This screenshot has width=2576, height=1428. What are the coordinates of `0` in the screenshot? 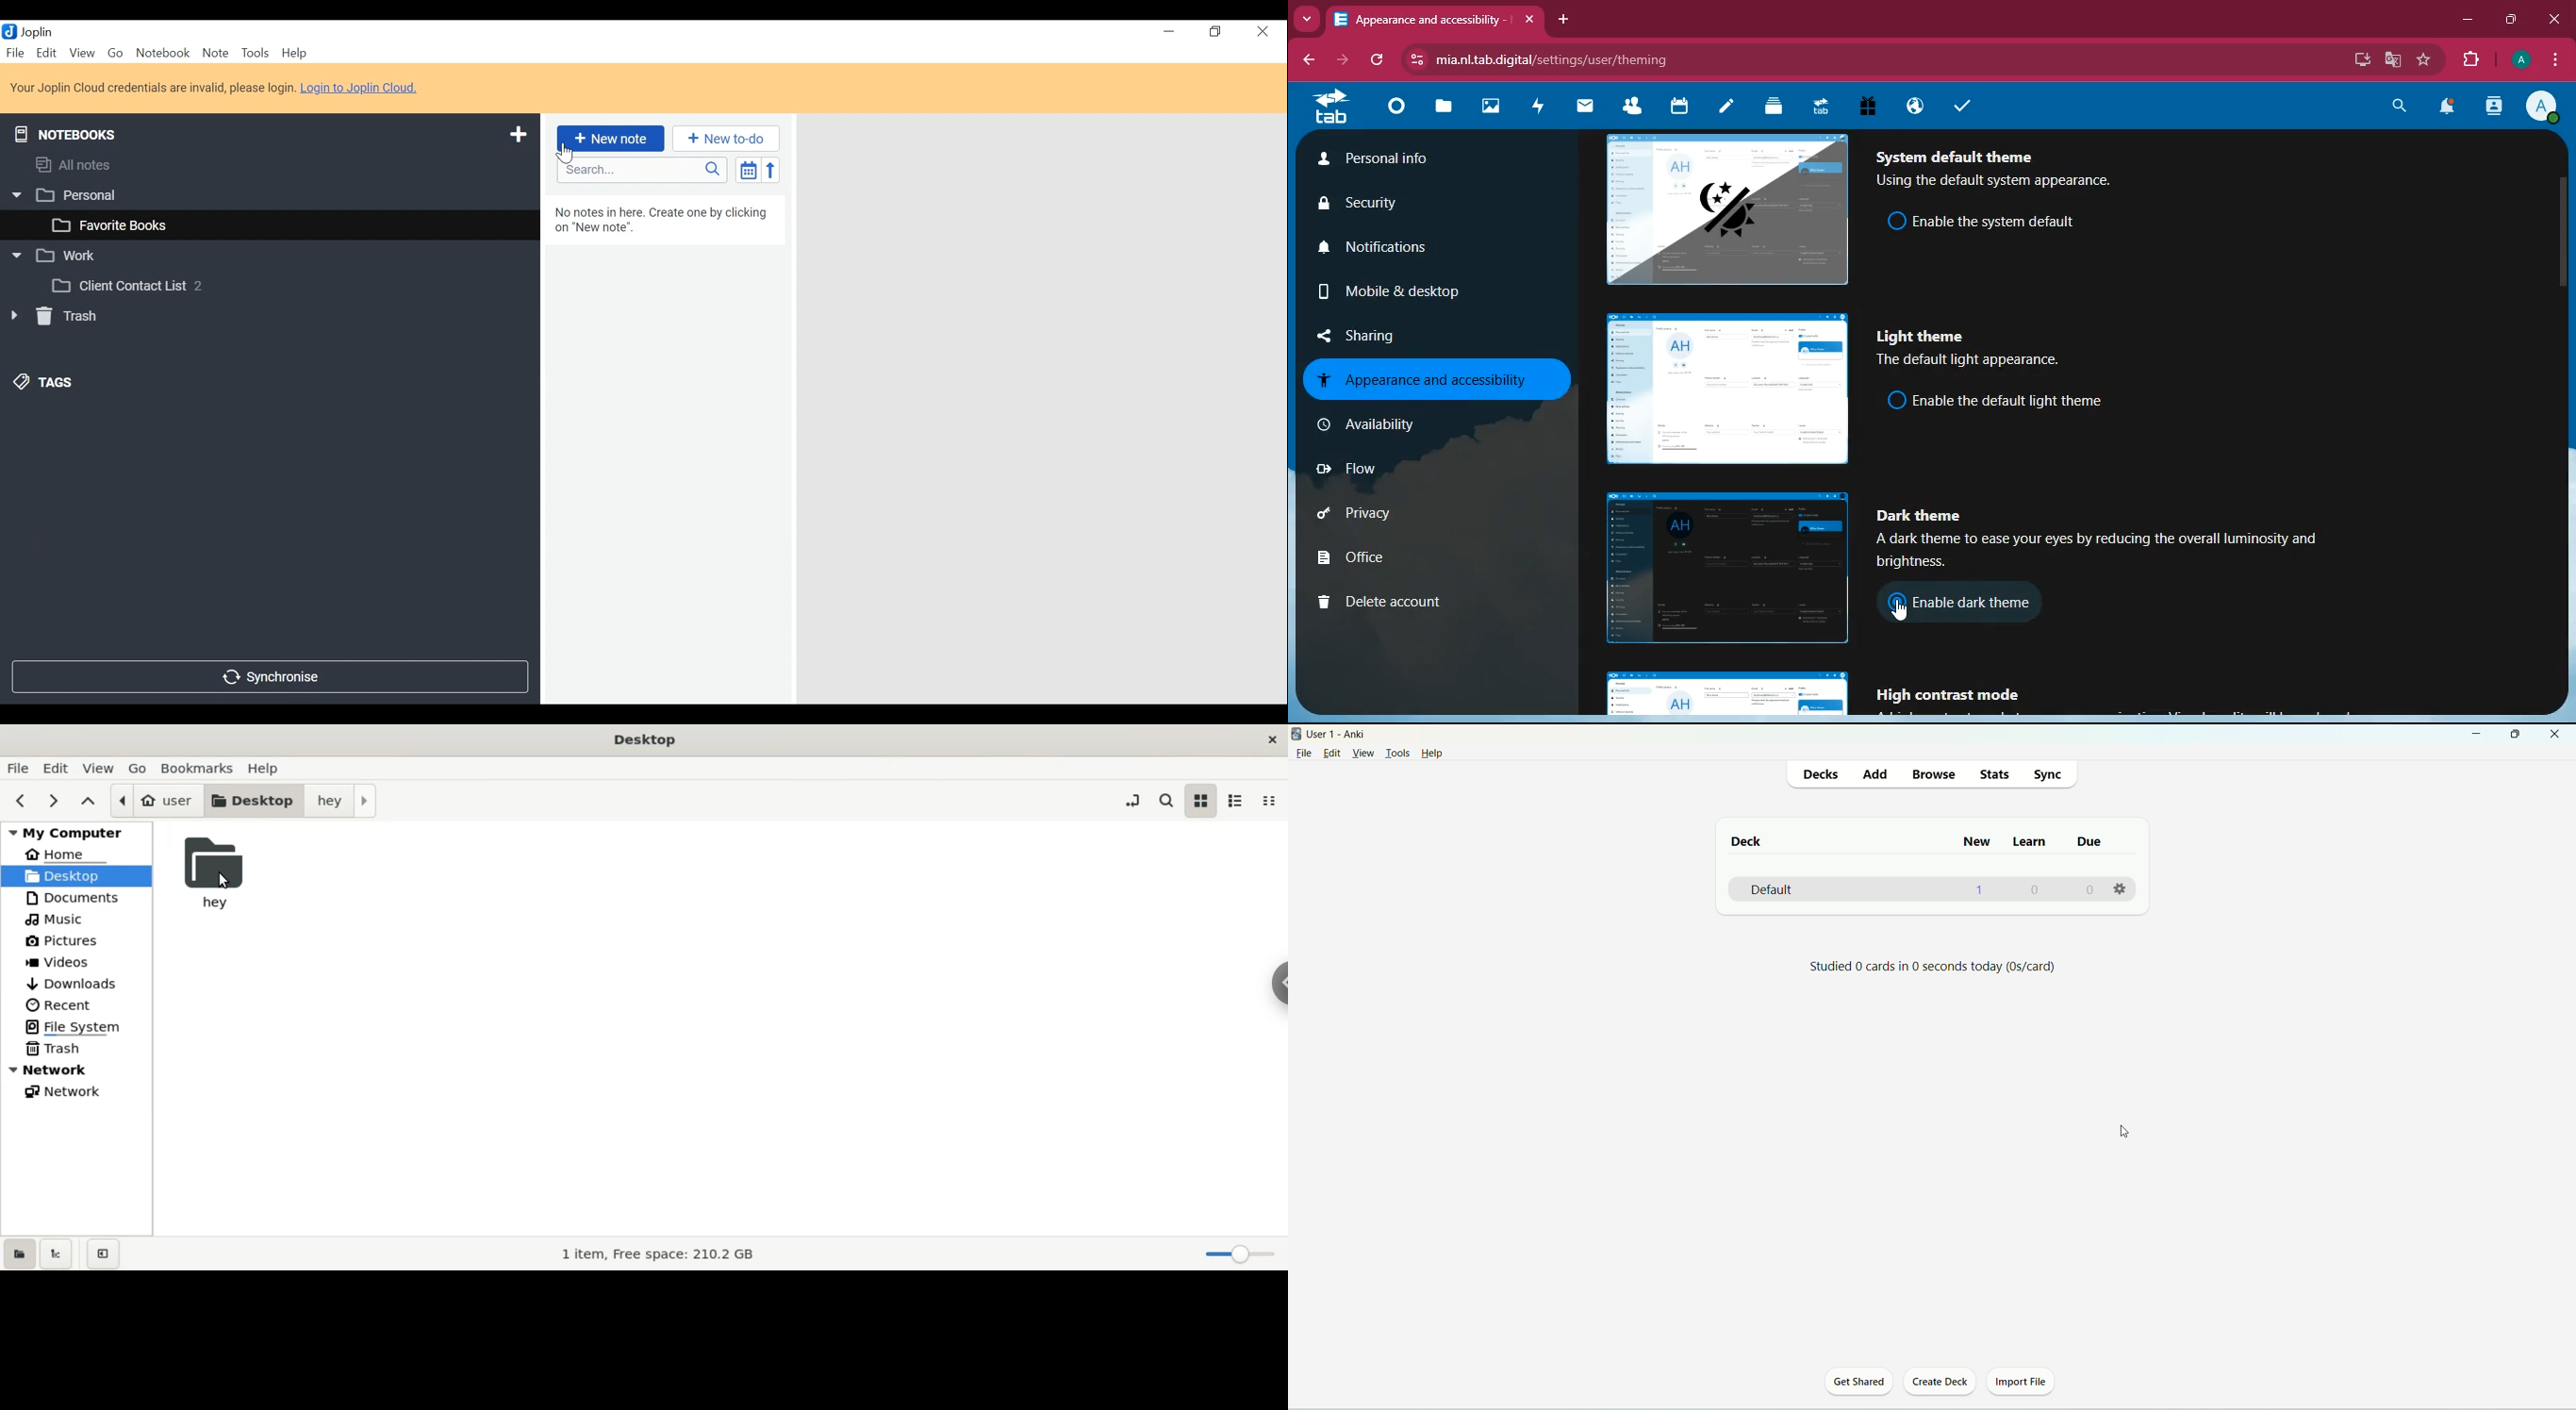 It's located at (2091, 890).